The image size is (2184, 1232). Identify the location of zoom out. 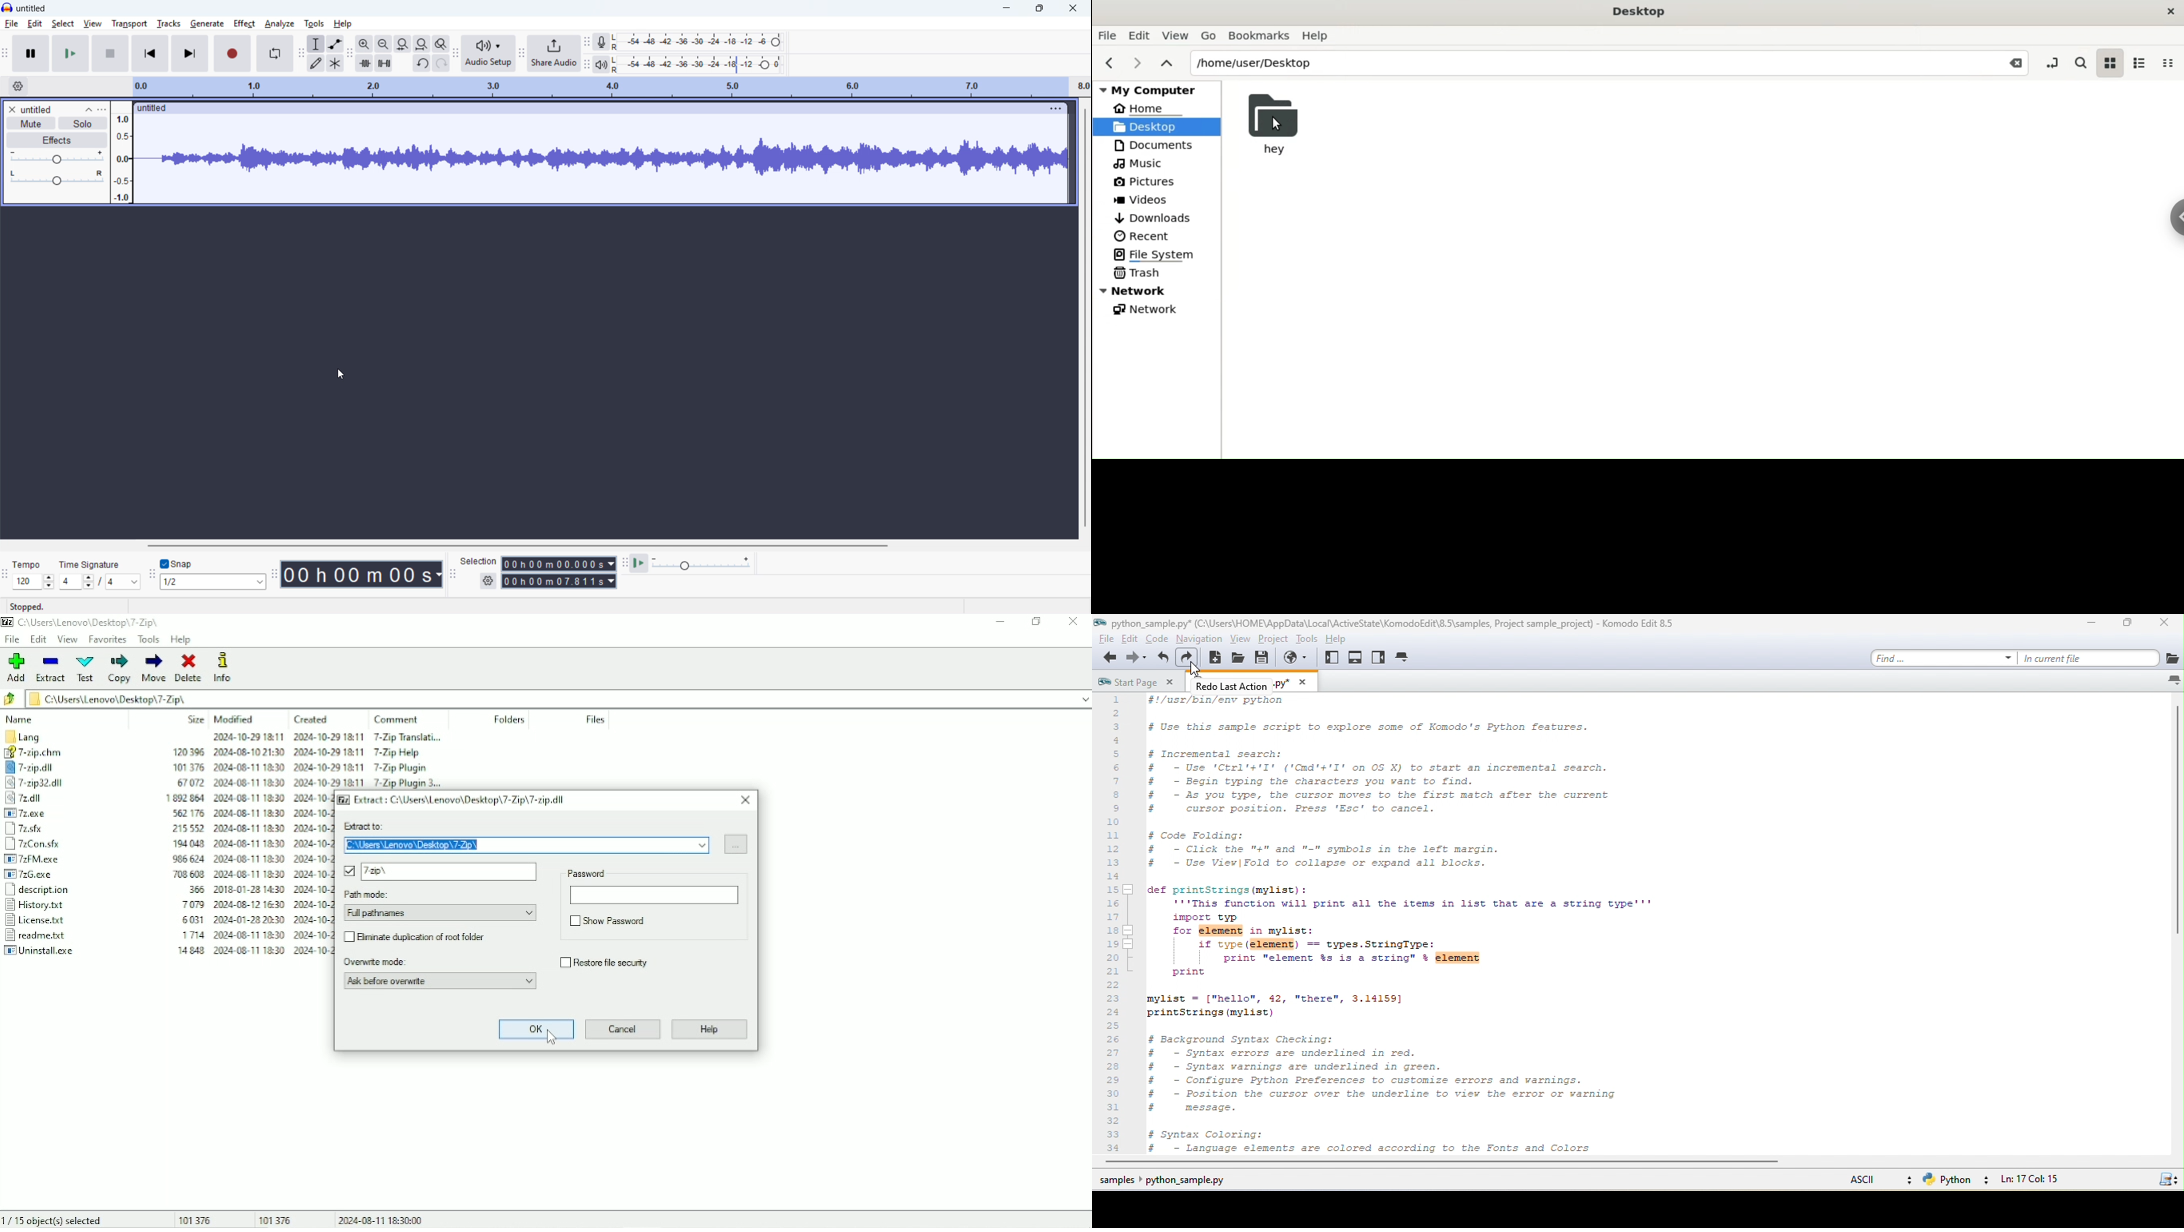
(383, 44).